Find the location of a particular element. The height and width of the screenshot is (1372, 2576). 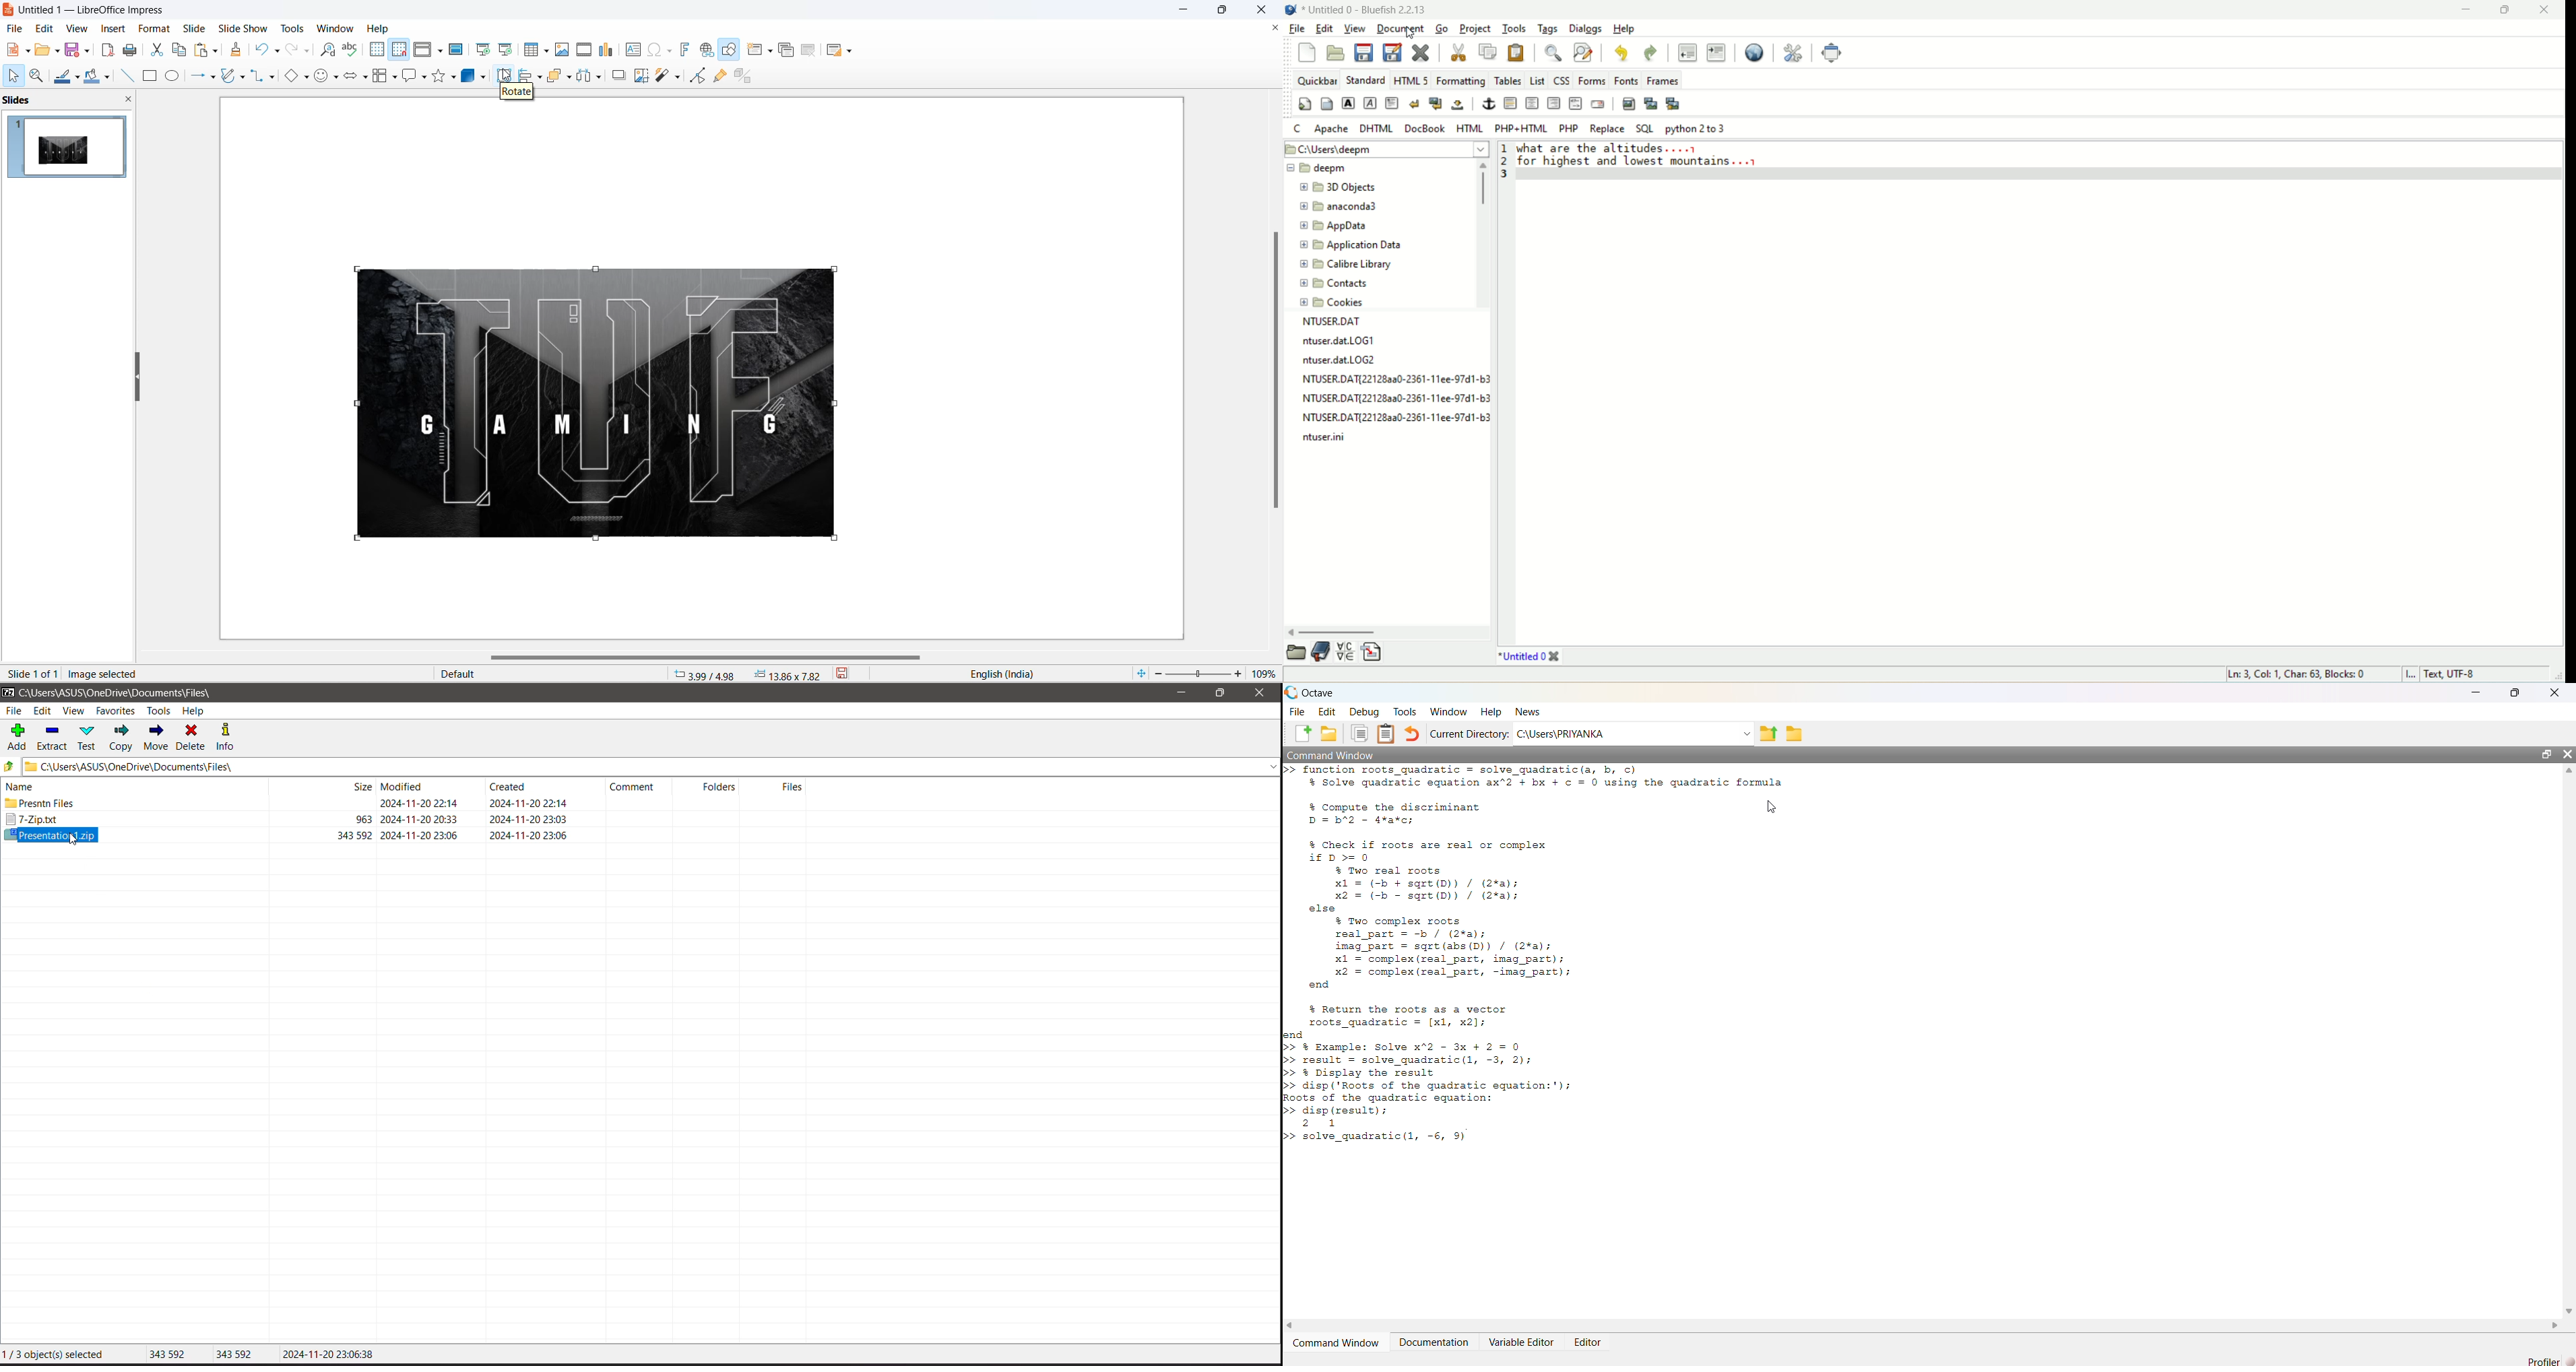

Left is located at coordinates (1291, 1327).